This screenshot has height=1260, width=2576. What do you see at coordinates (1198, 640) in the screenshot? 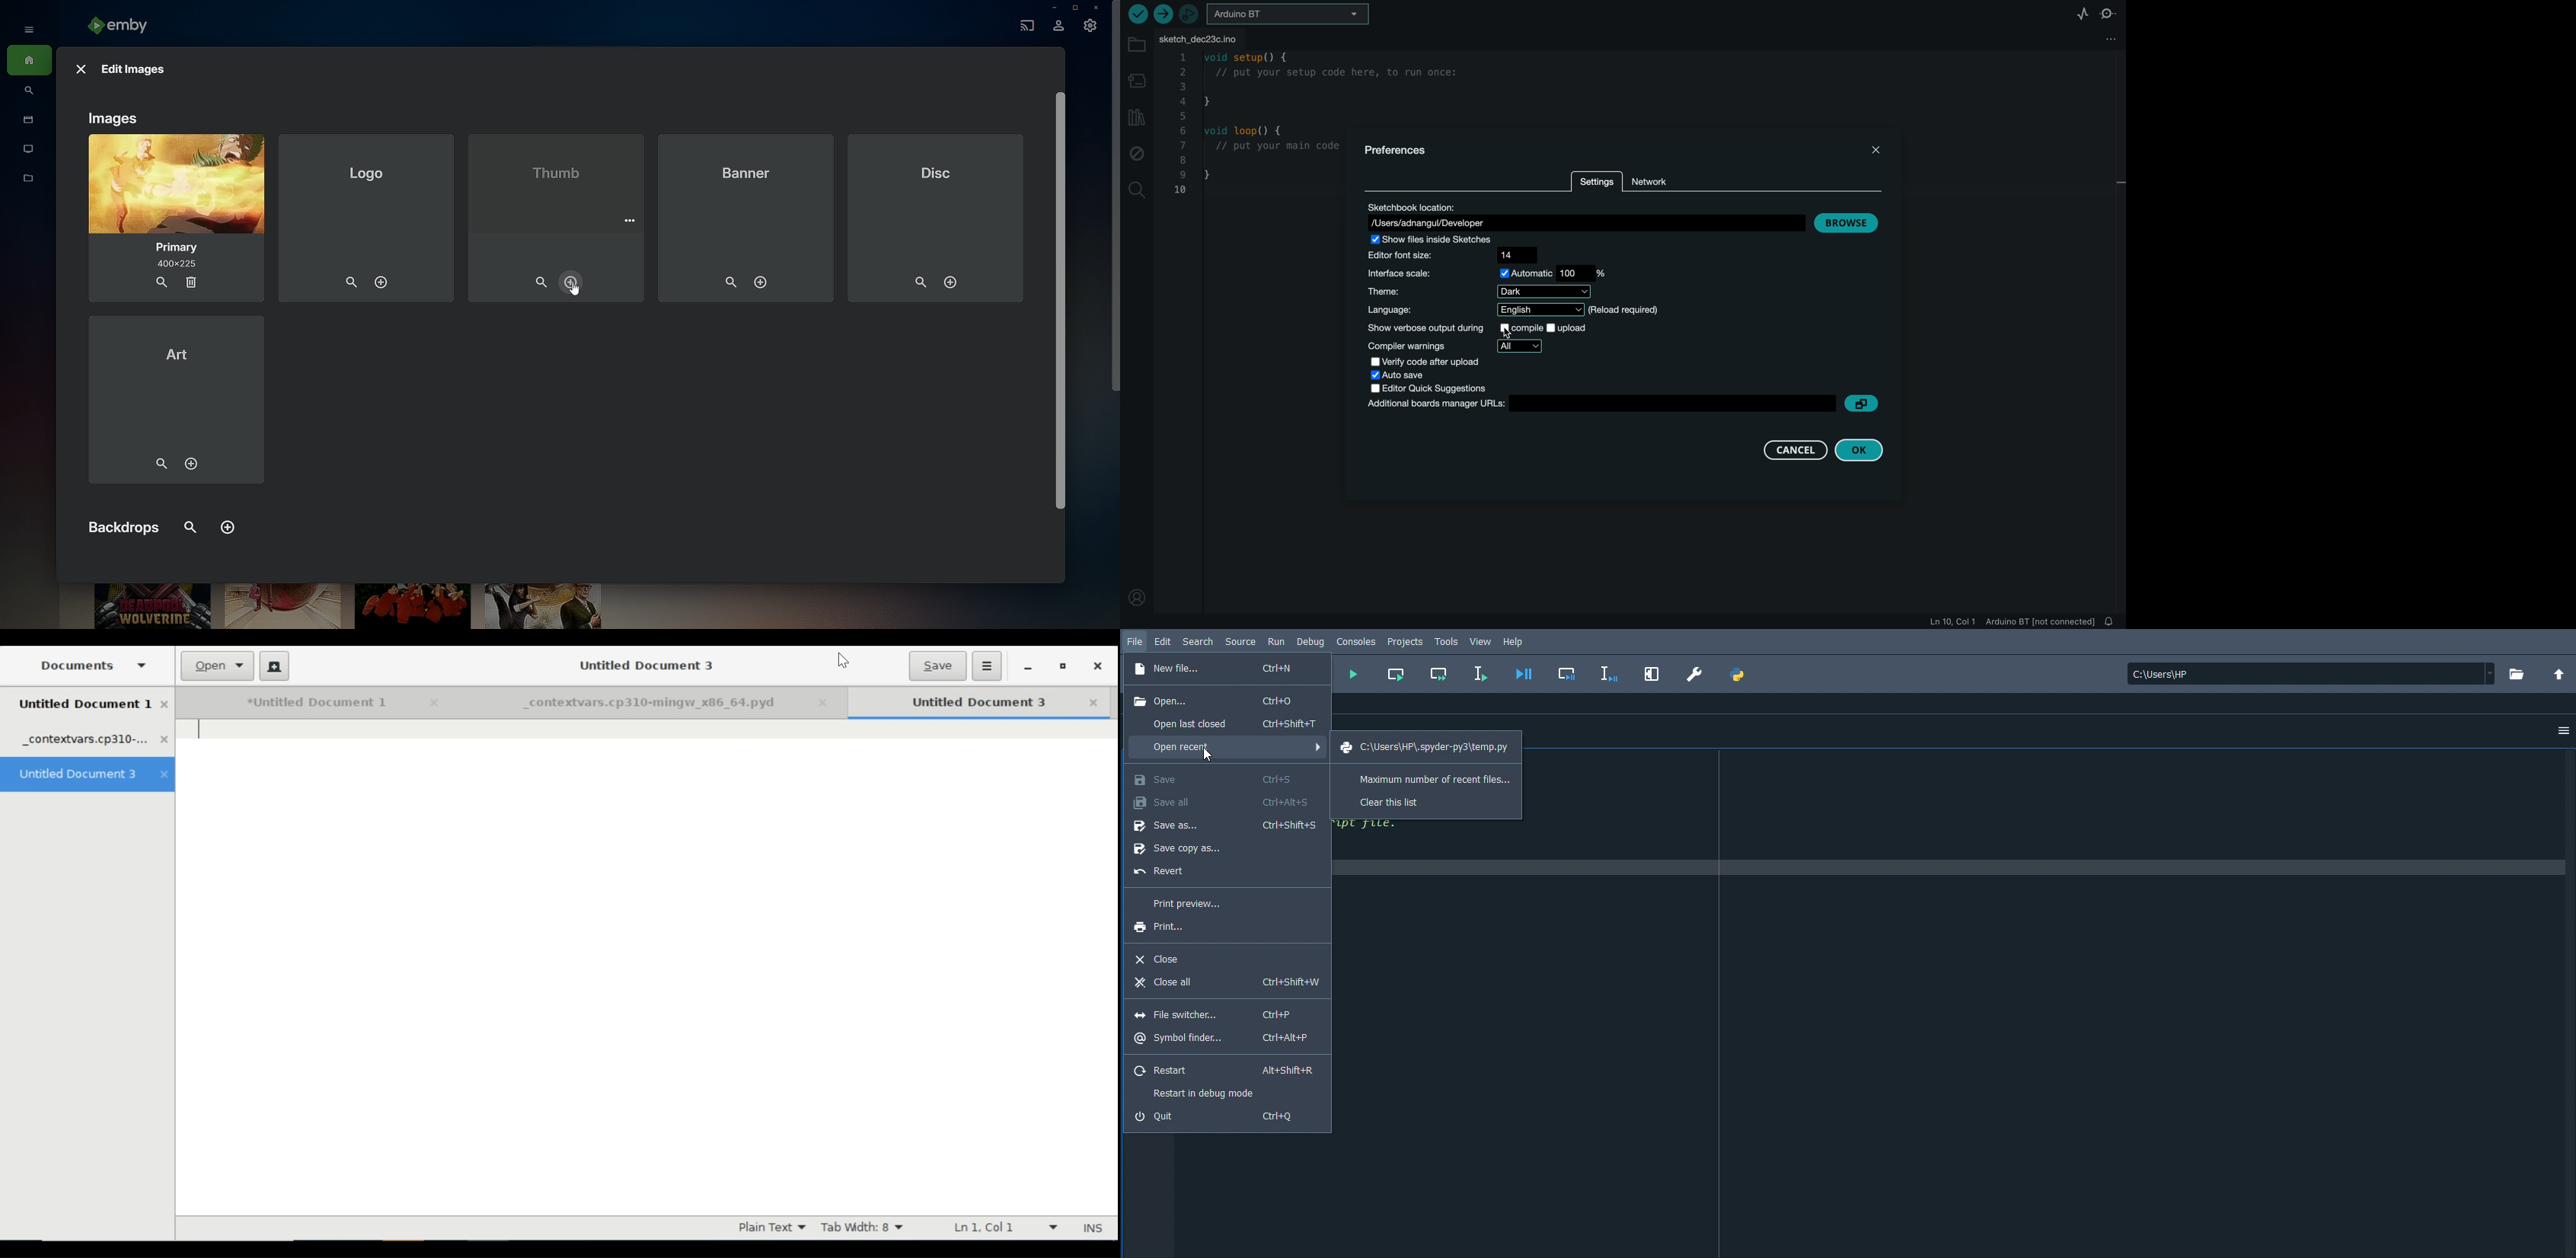
I see `Search` at bounding box center [1198, 640].